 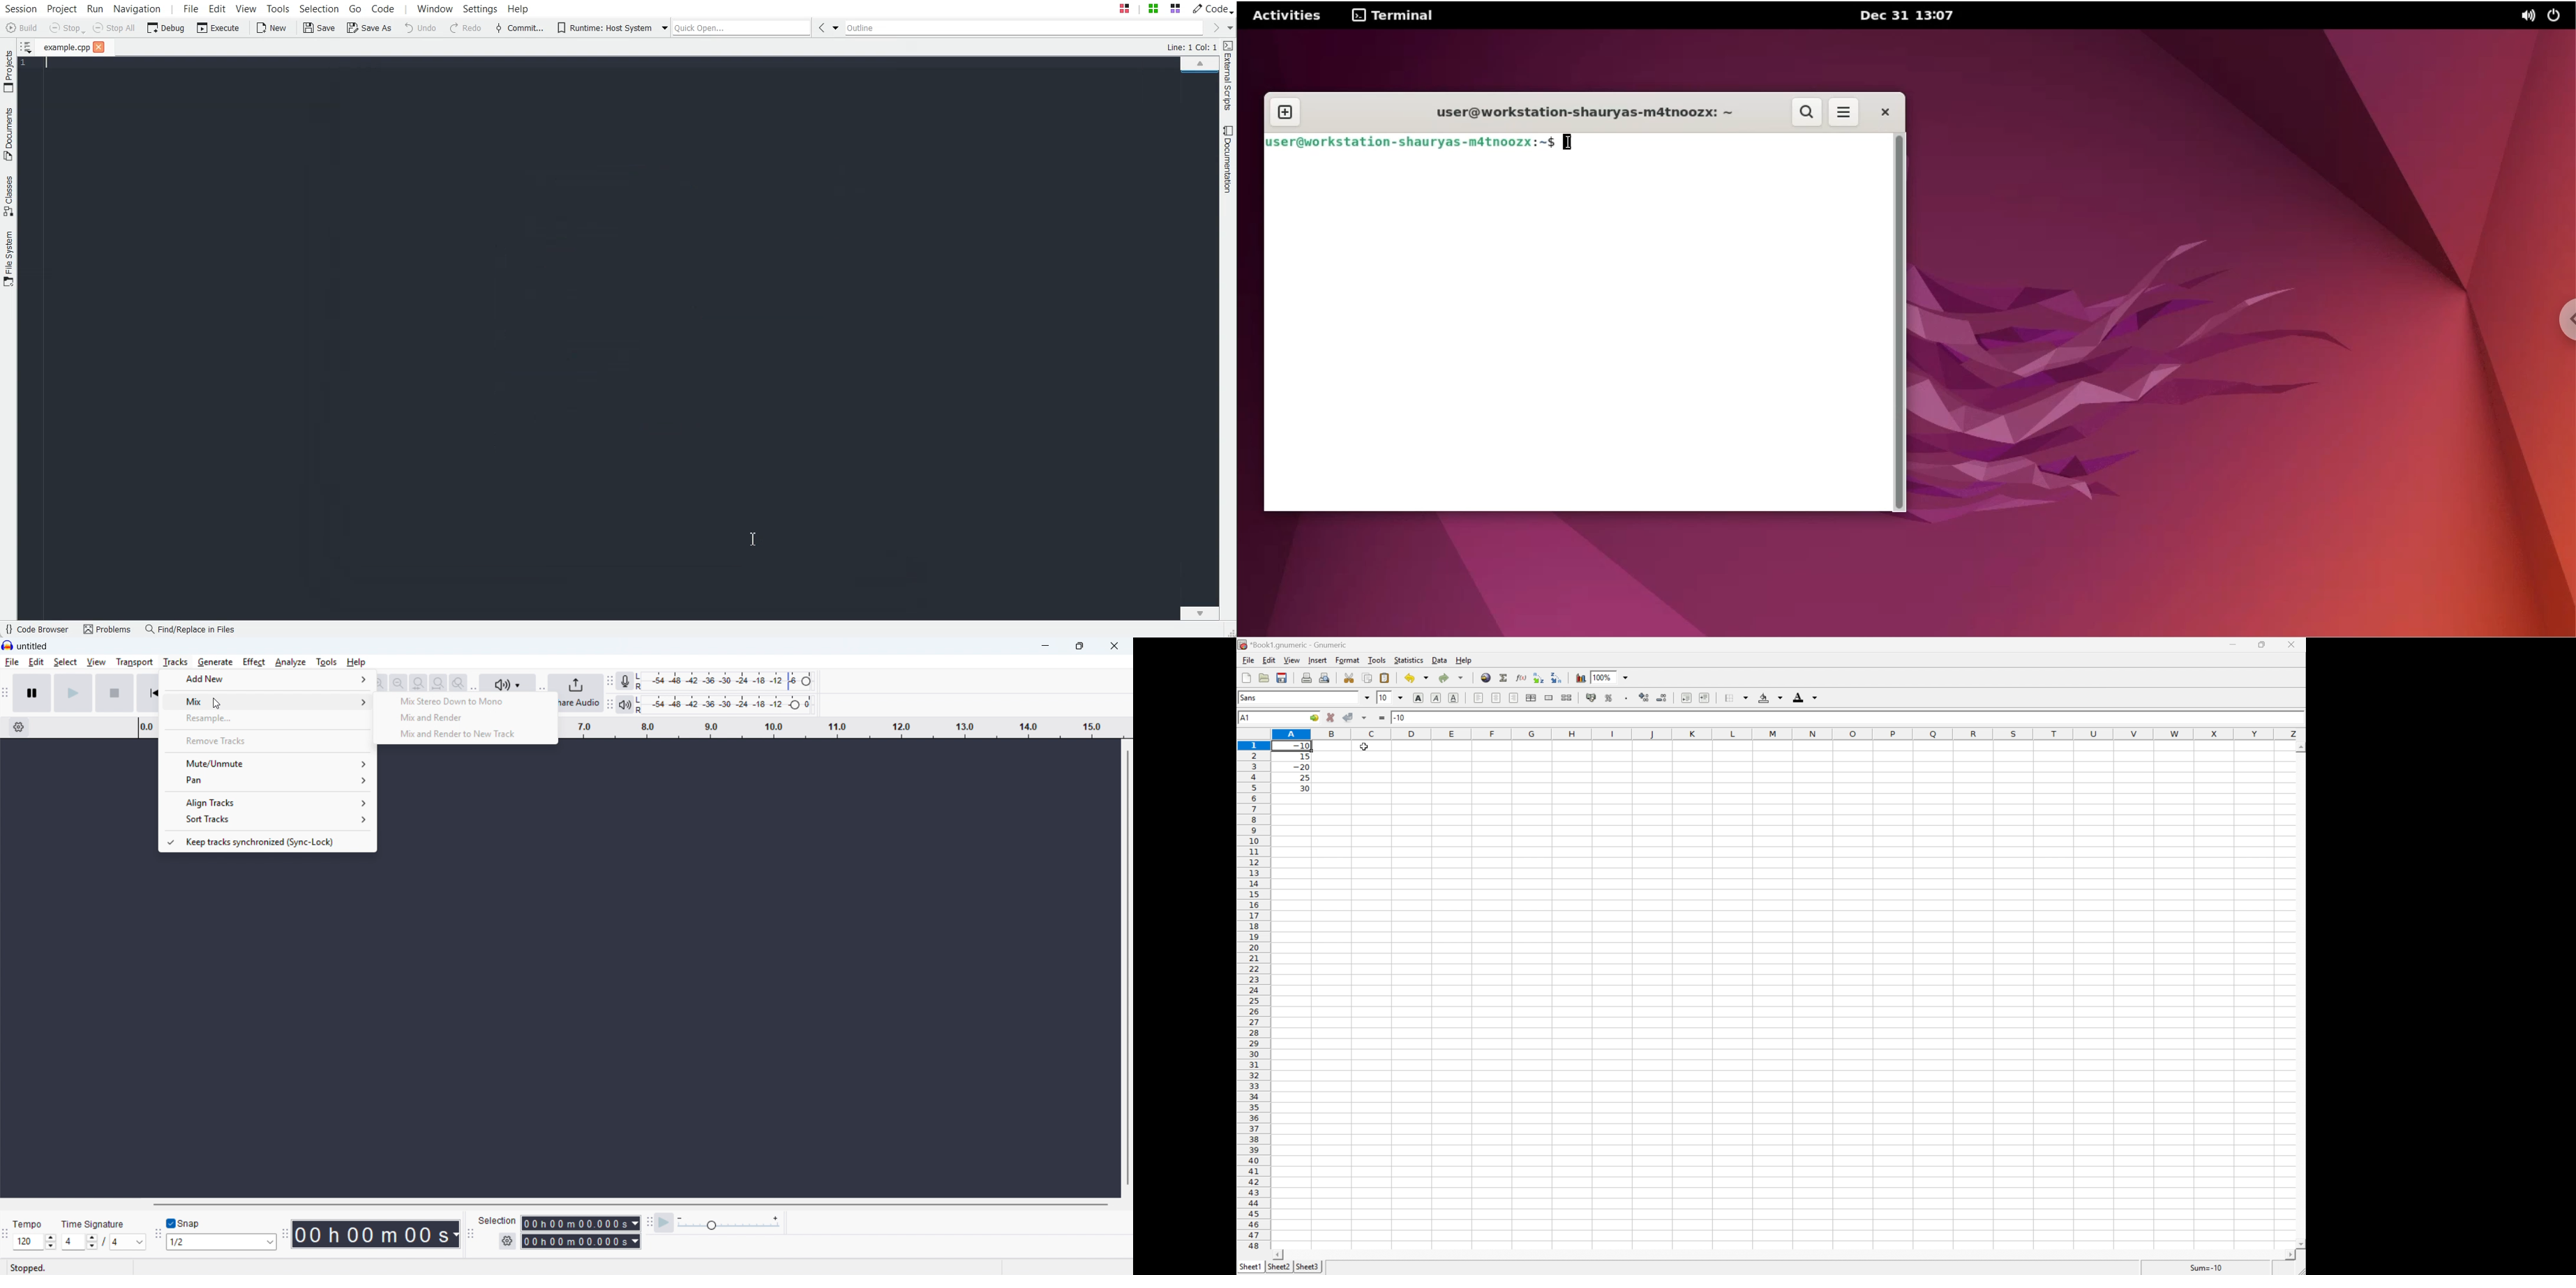 I want to click on cursor, so click(x=1571, y=144).